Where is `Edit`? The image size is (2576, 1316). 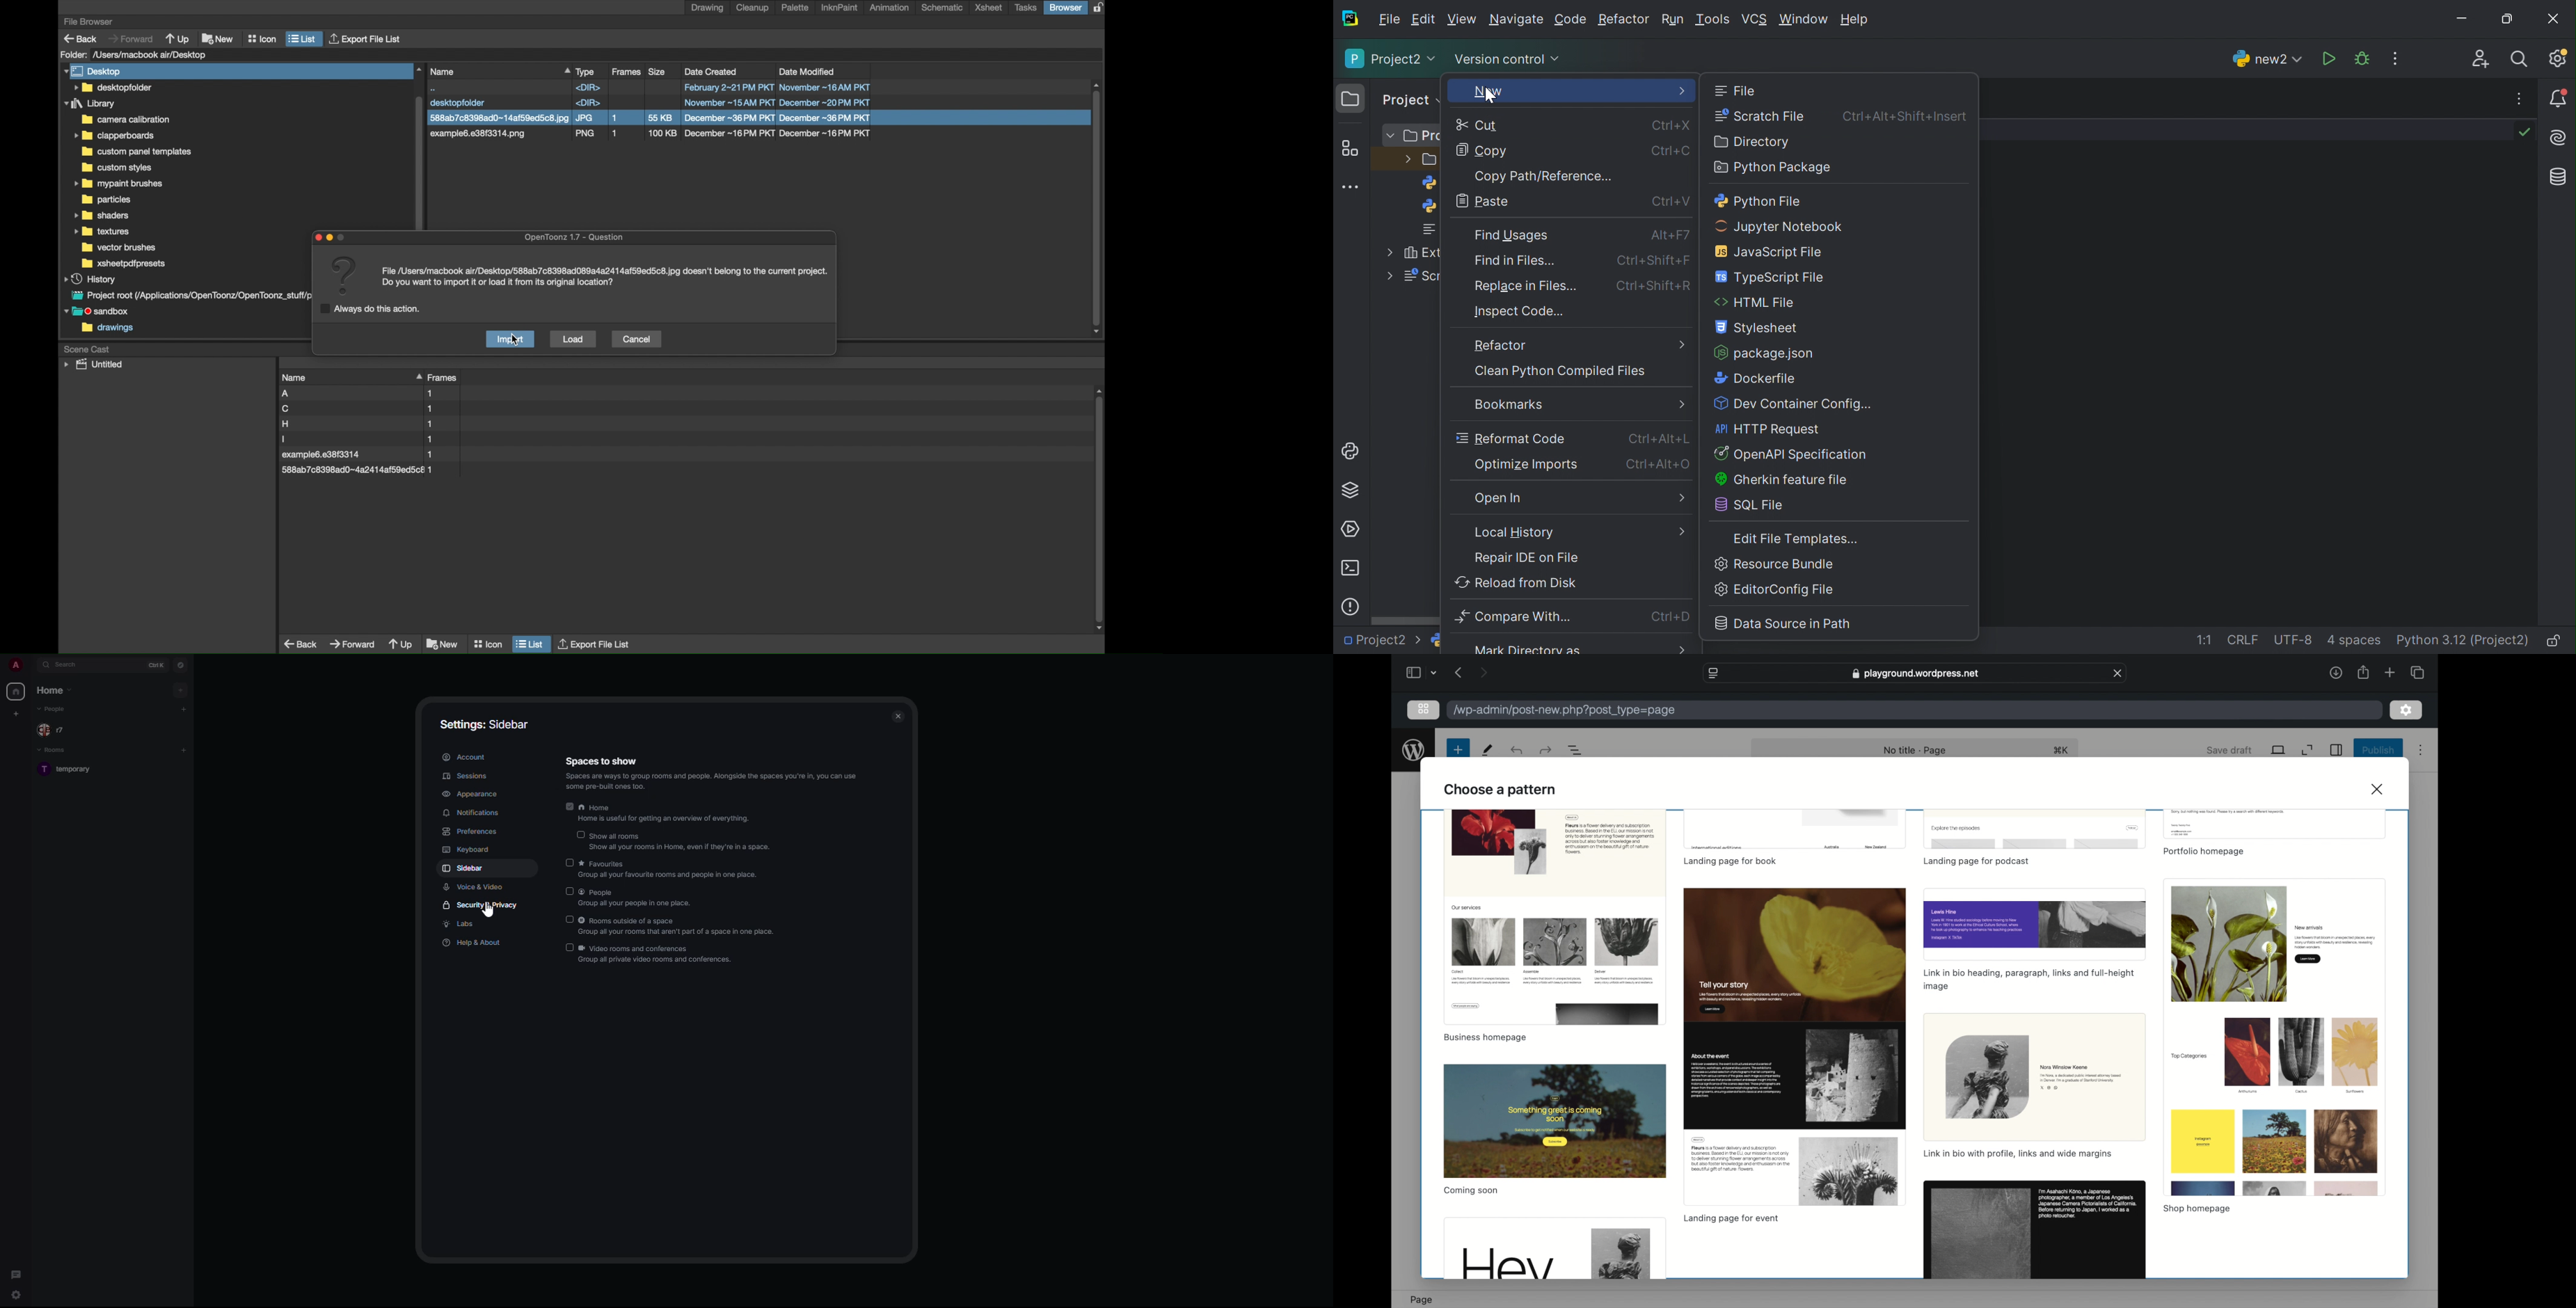
Edit is located at coordinates (1423, 19).